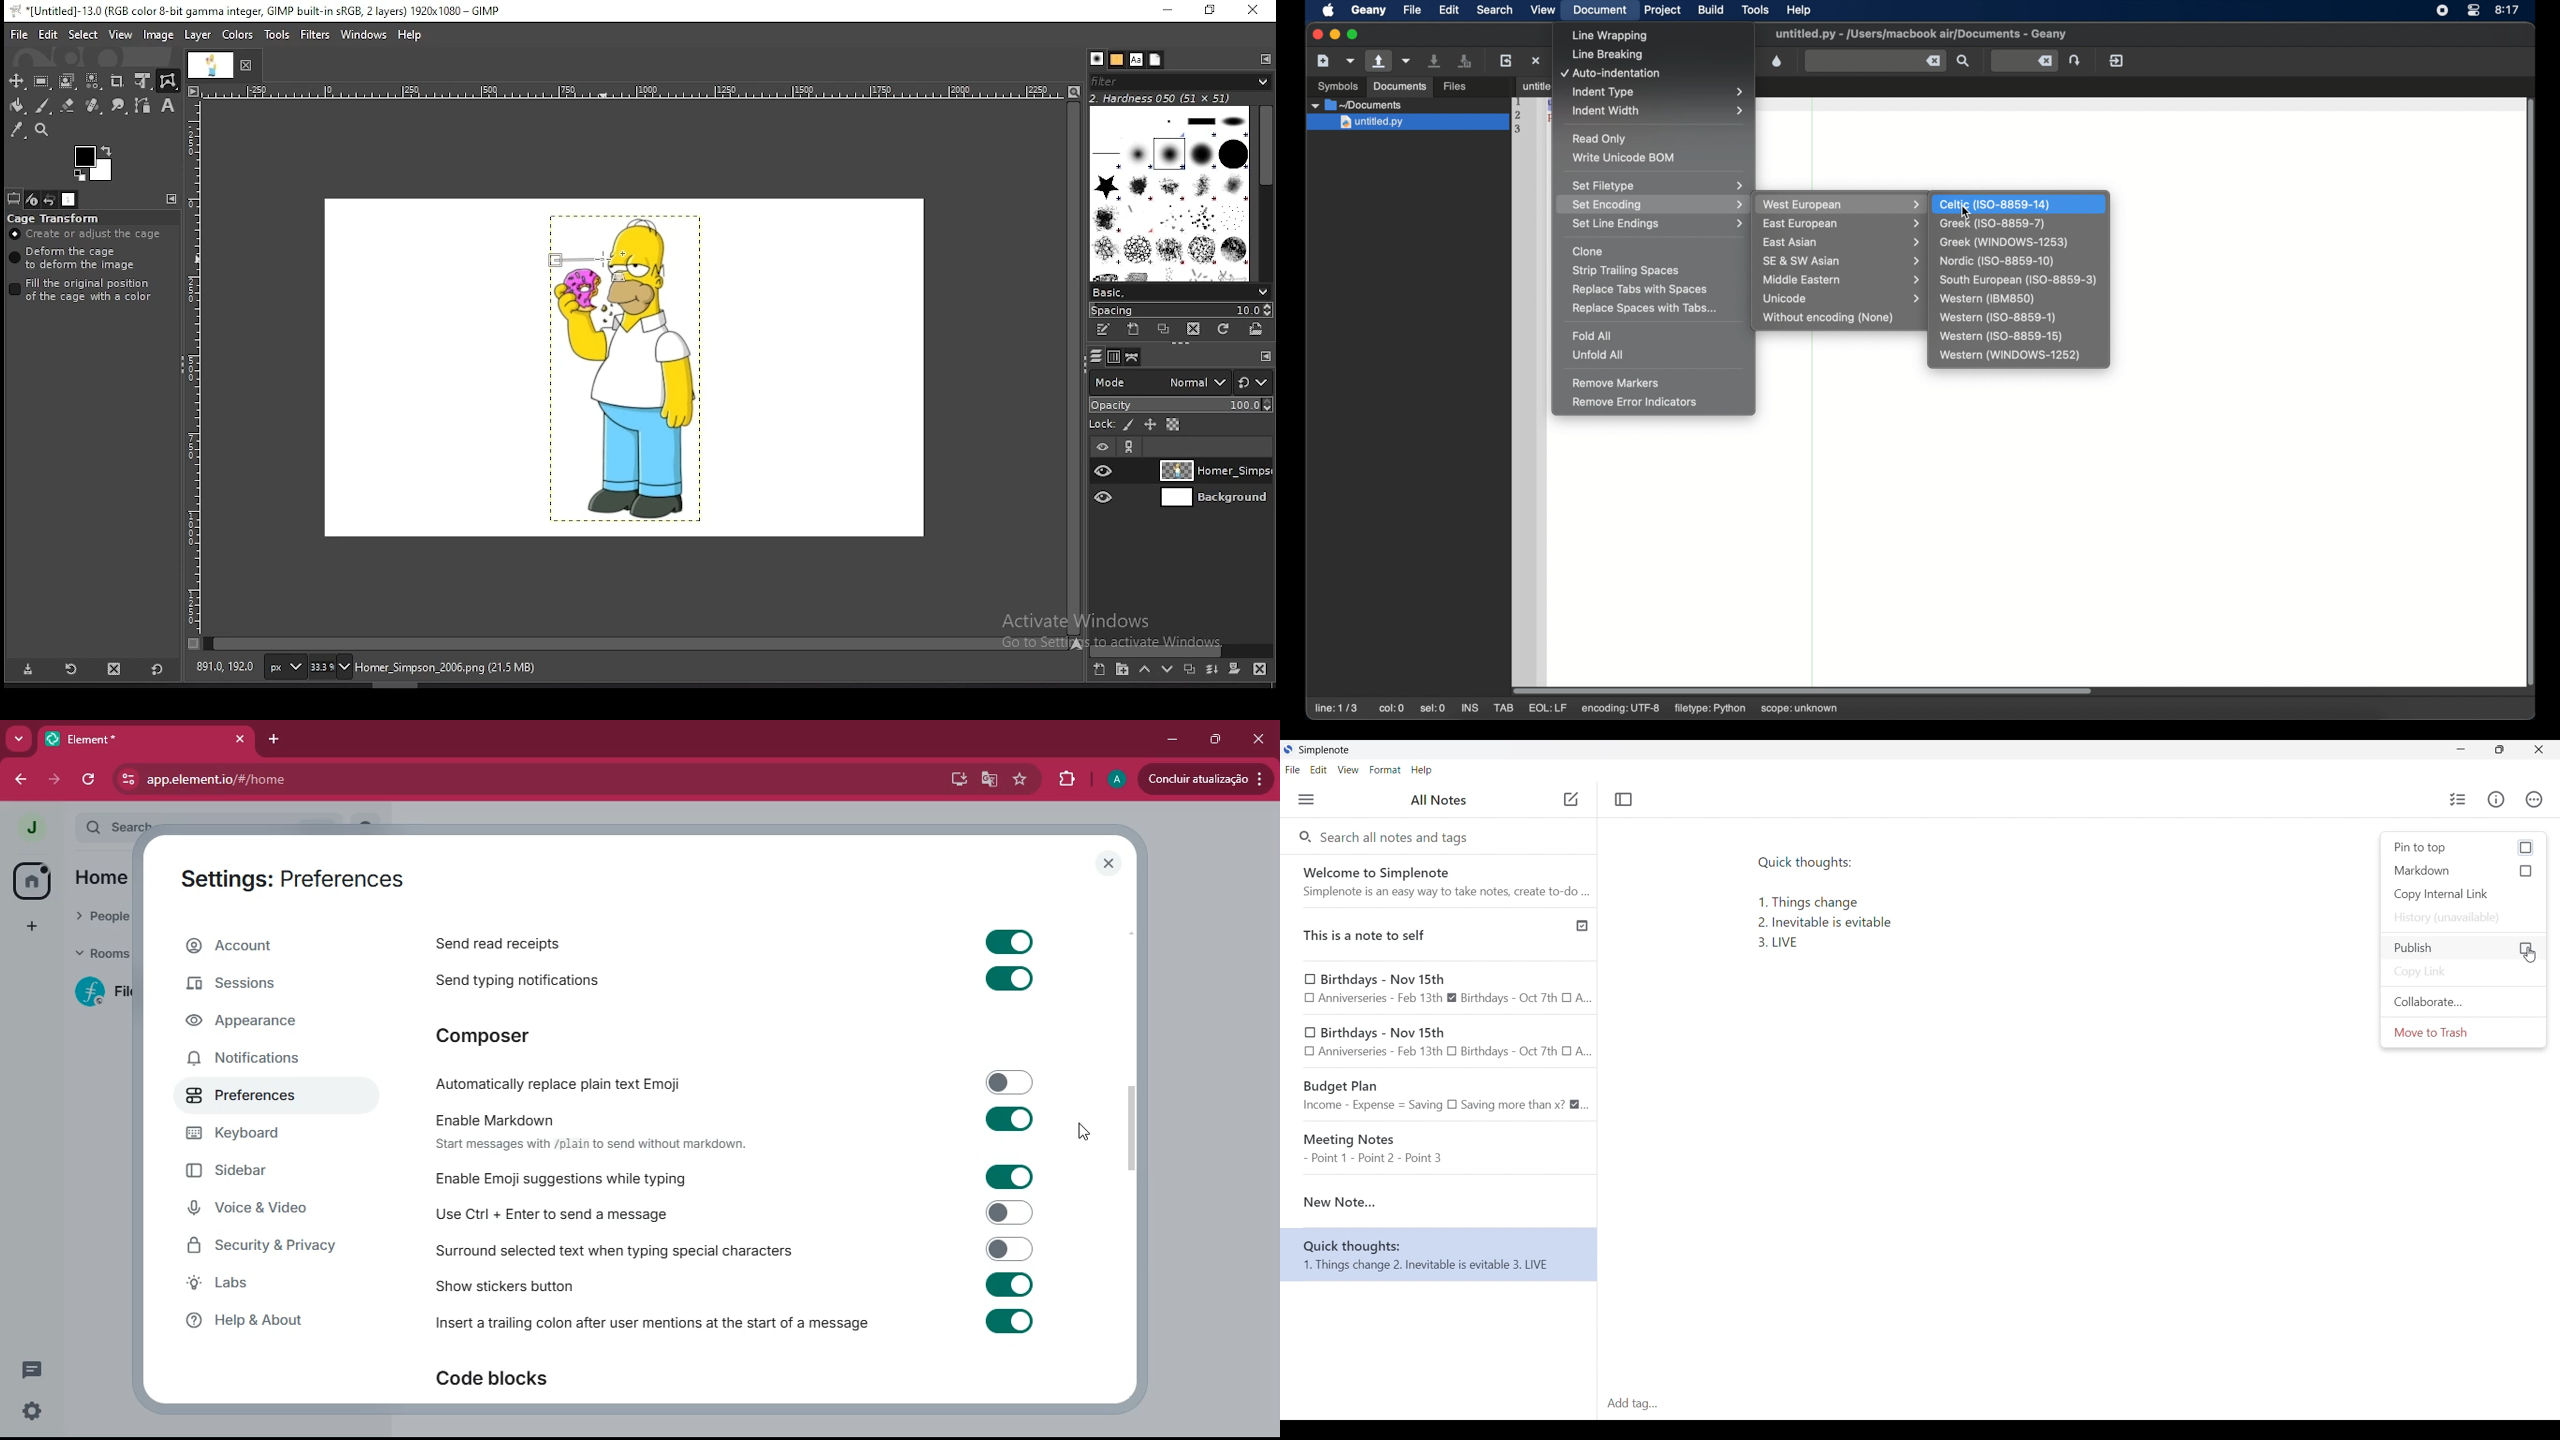 The height and width of the screenshot is (1456, 2576). Describe the element at coordinates (2534, 799) in the screenshot. I see `Actions` at that location.